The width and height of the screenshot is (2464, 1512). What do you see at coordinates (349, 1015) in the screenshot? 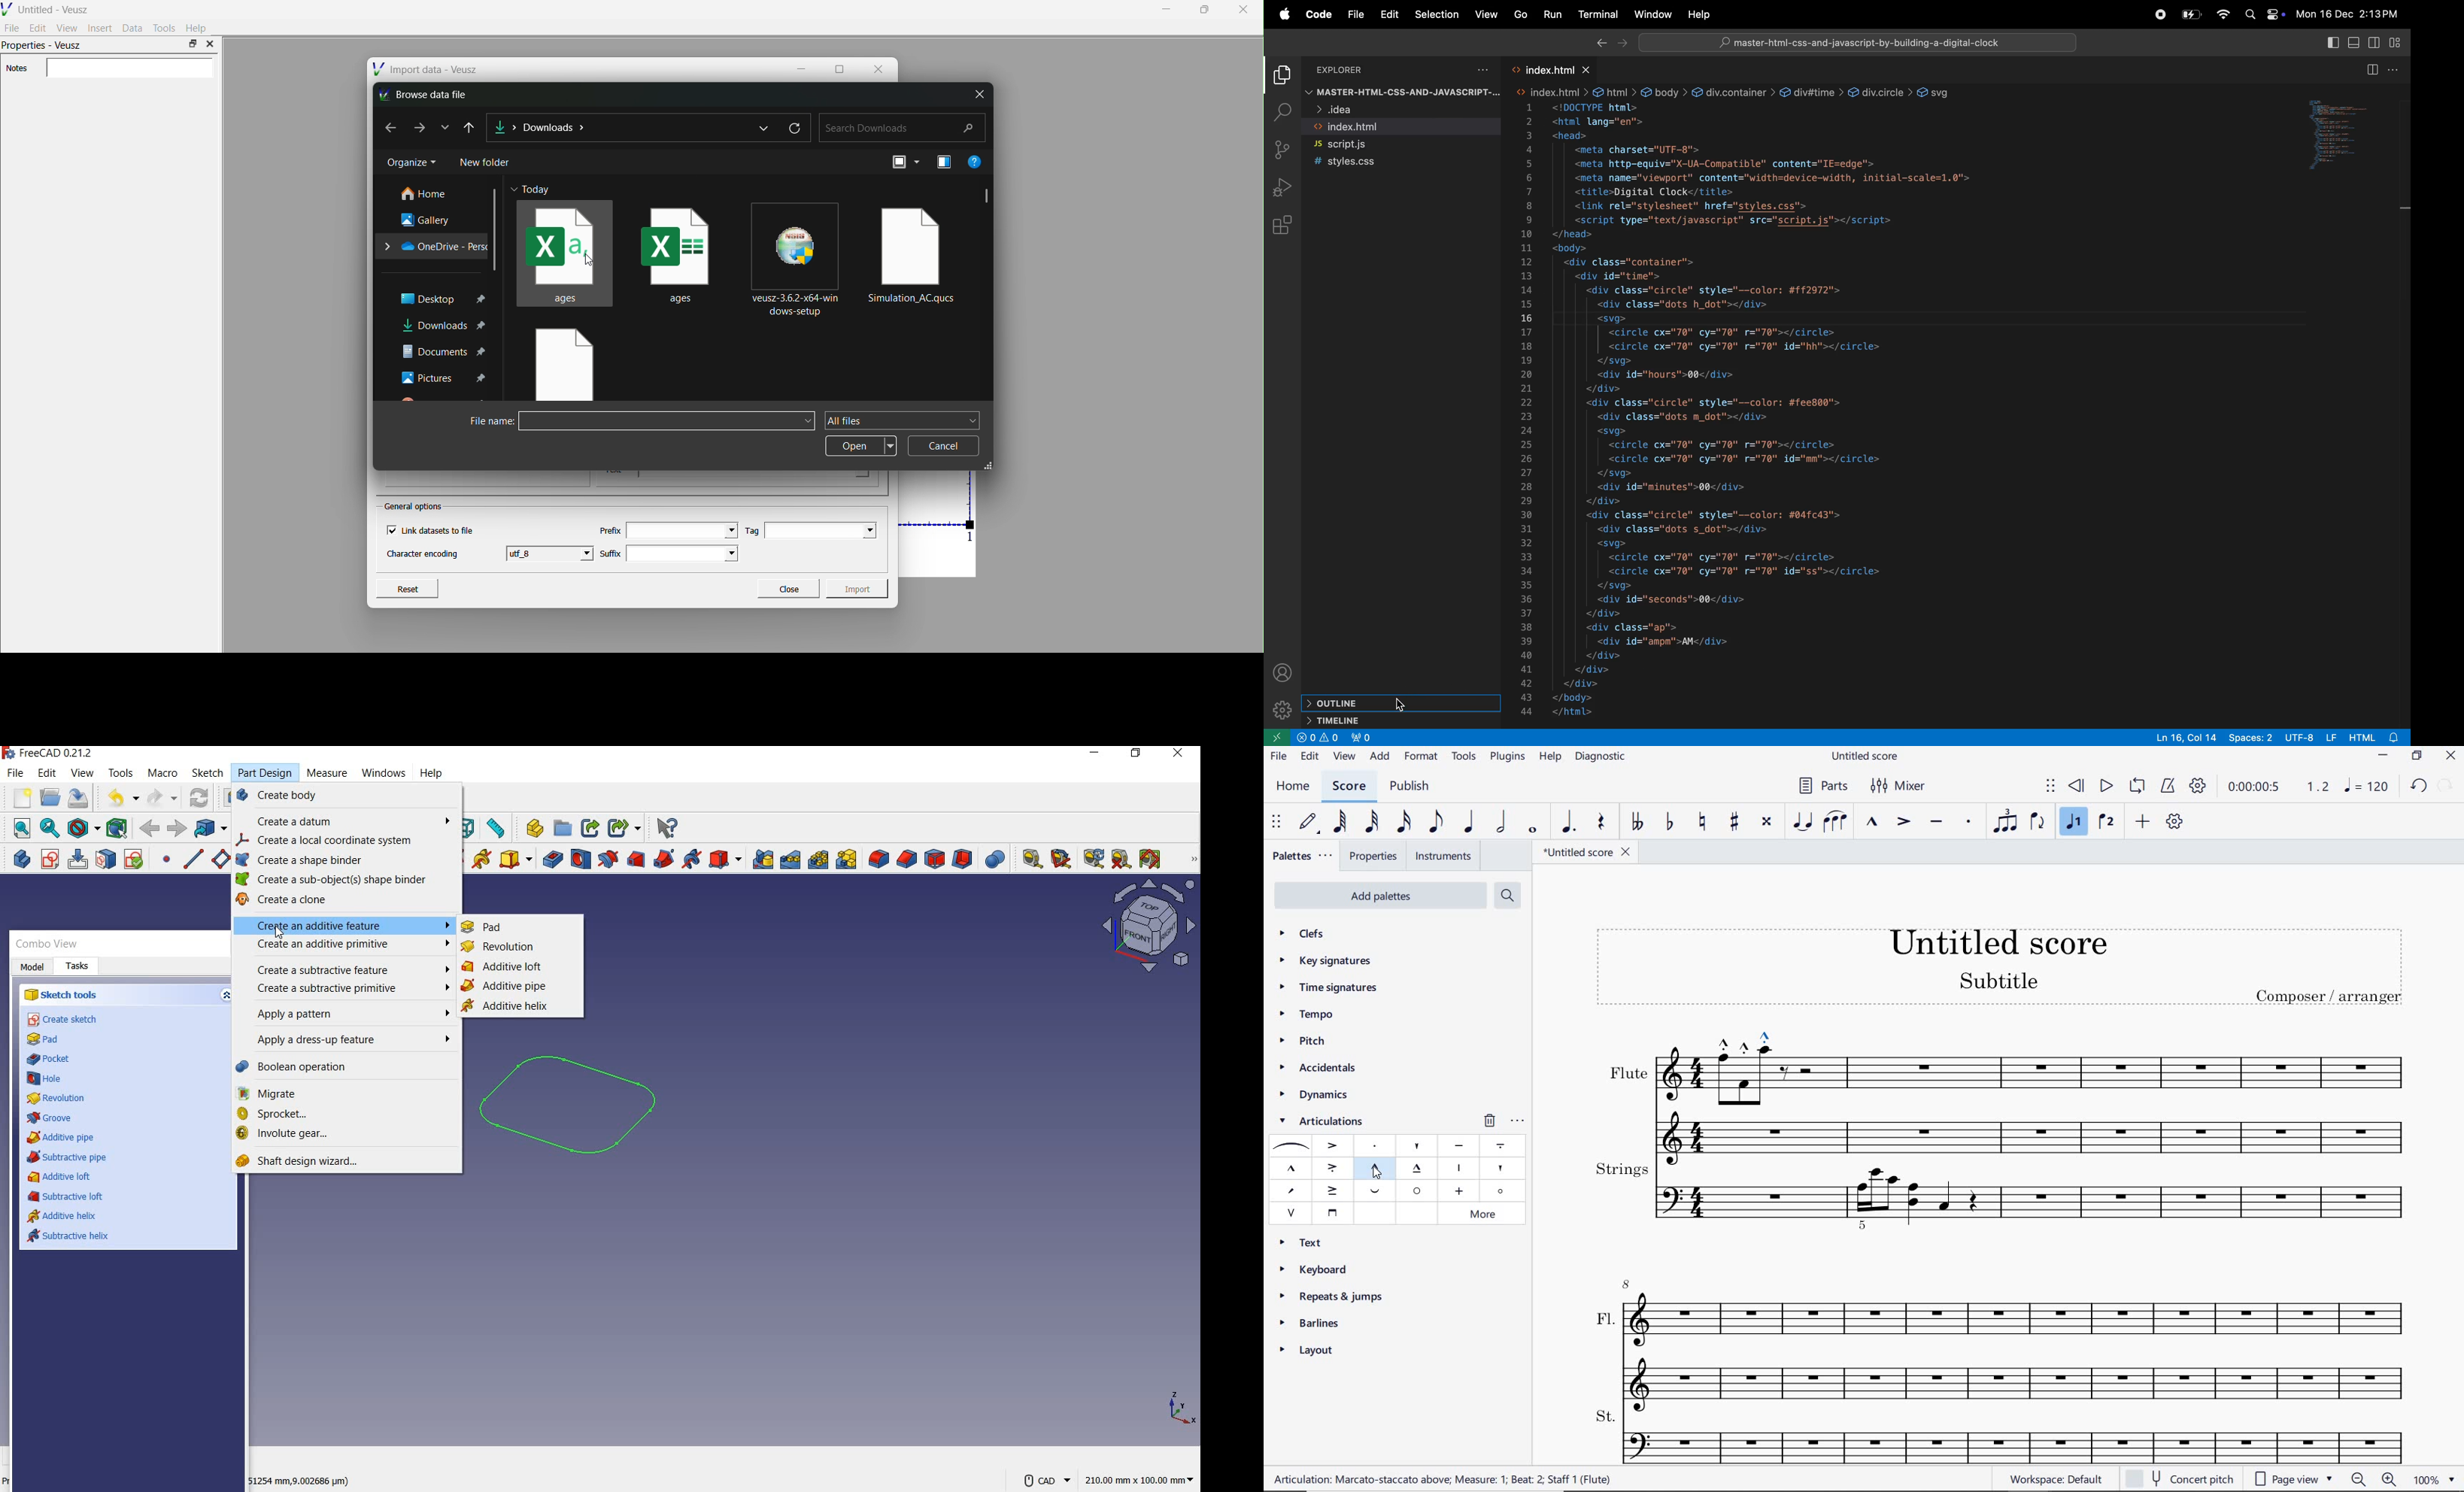
I see `apply a pattern` at bounding box center [349, 1015].